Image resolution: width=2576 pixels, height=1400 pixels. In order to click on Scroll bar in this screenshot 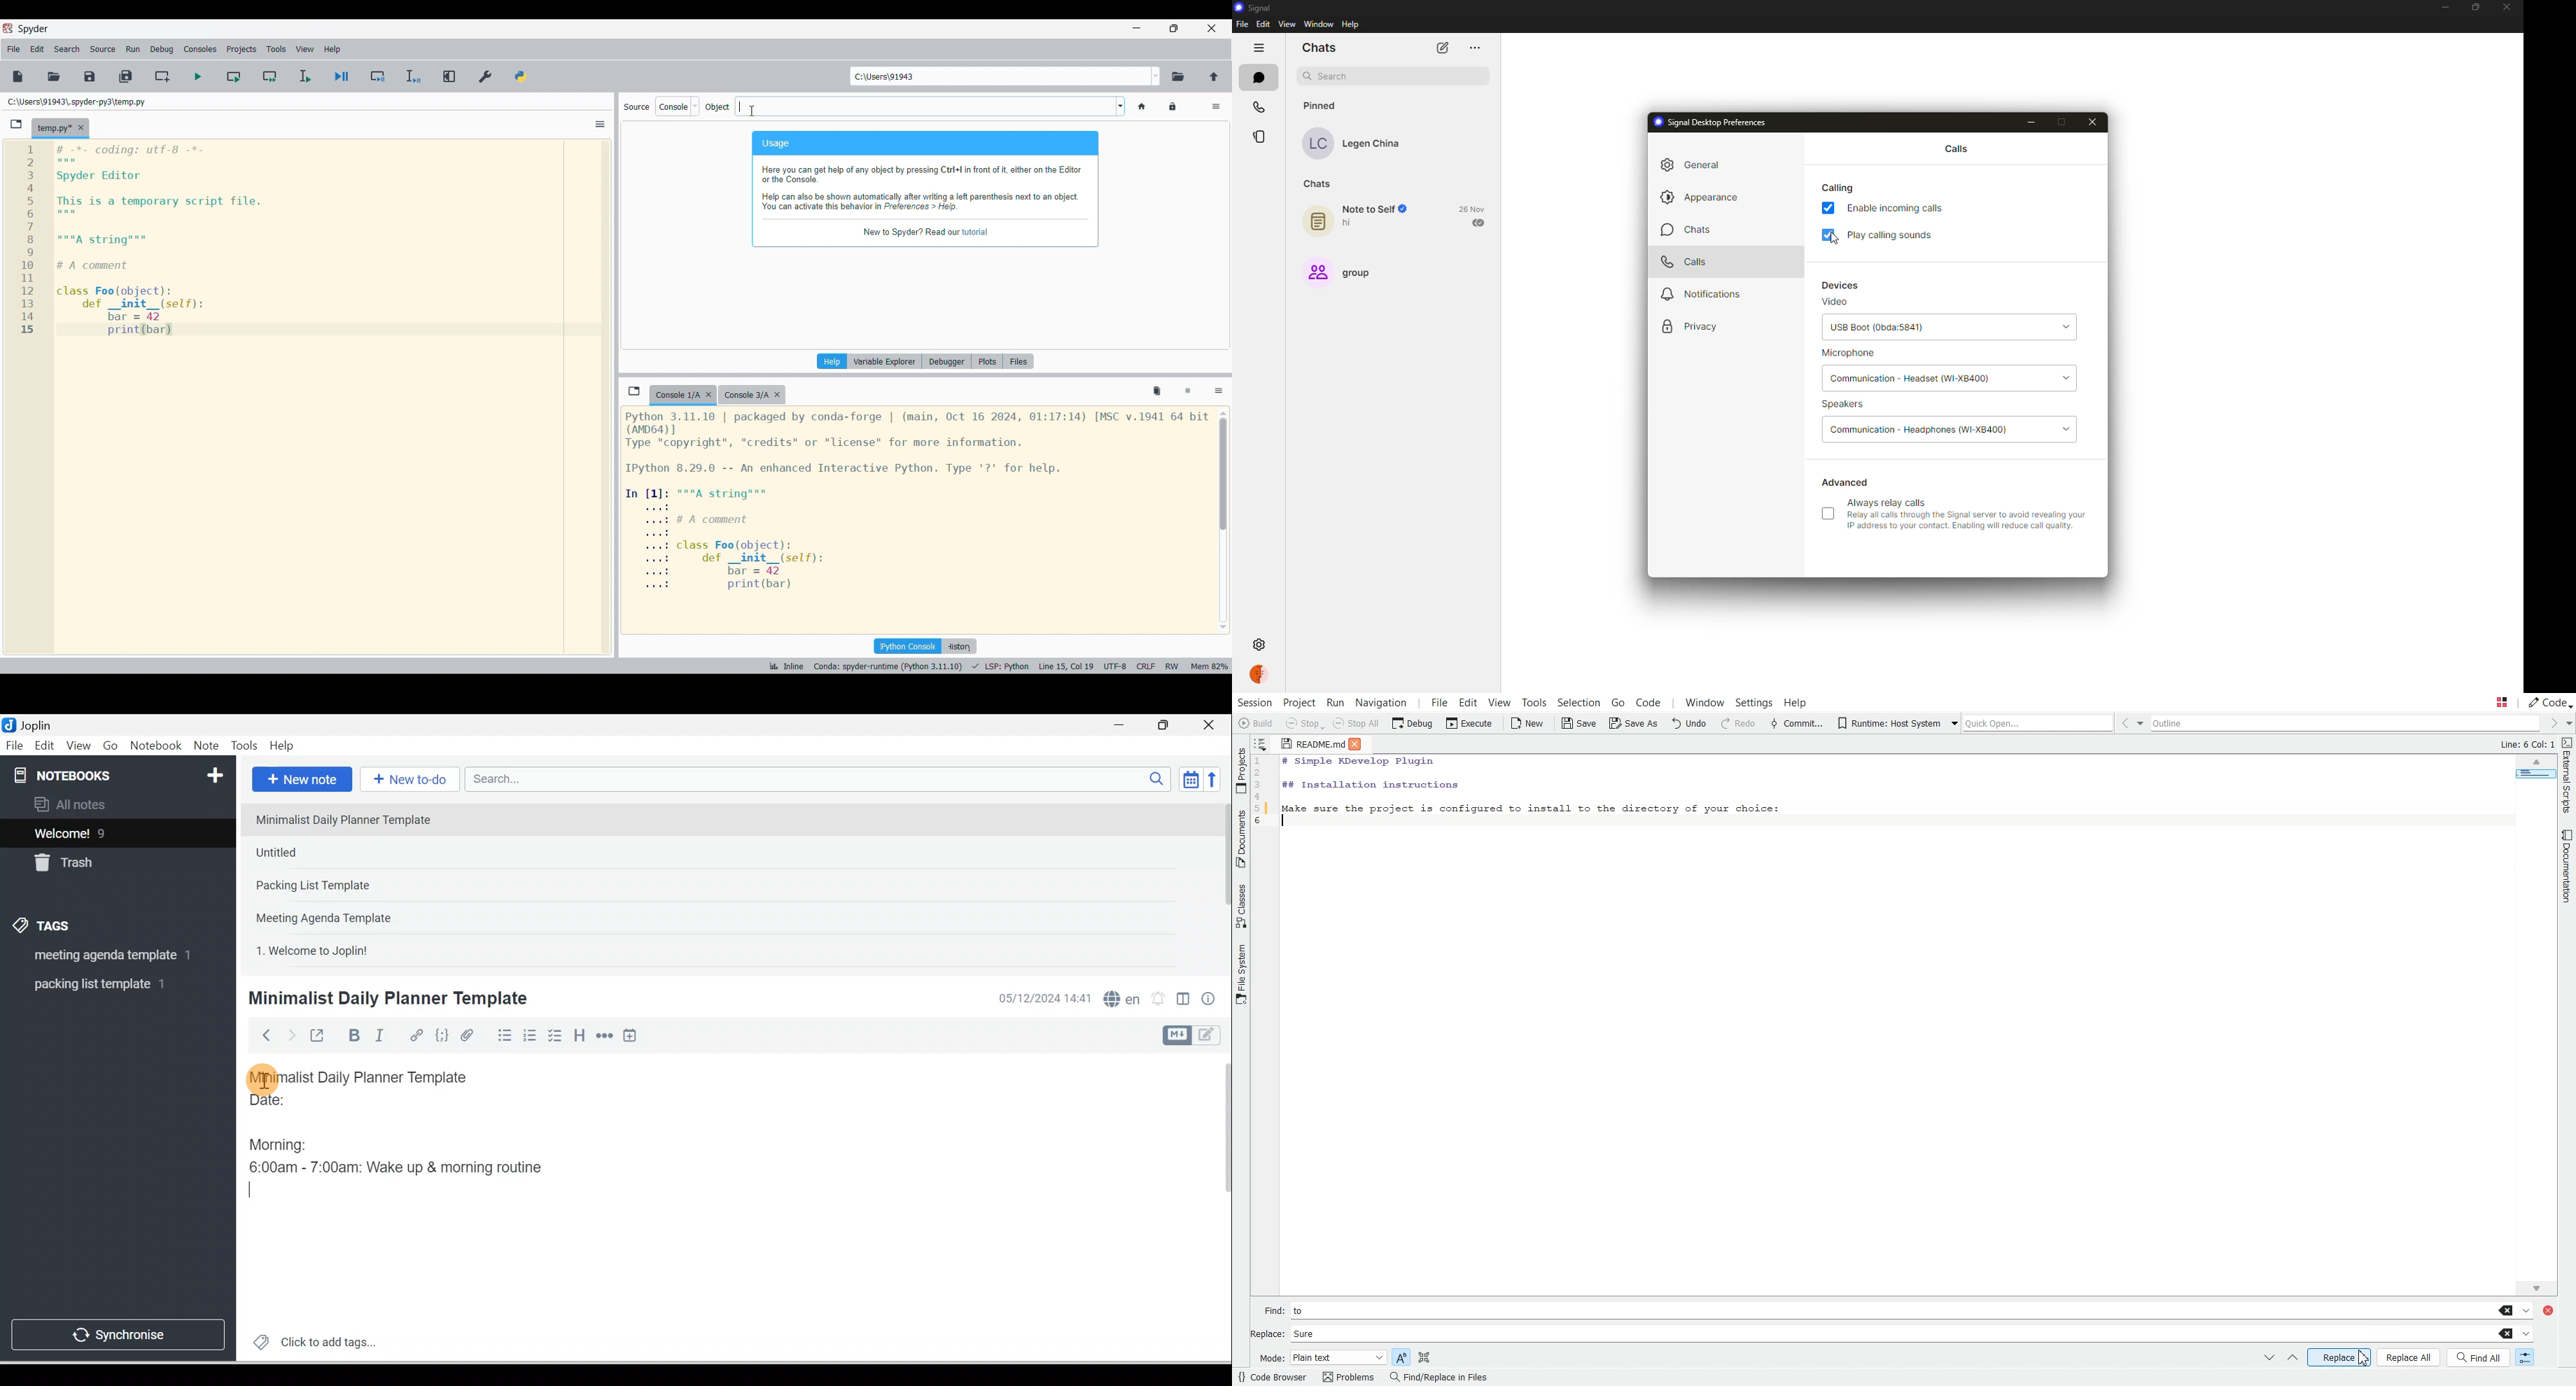, I will do `click(1222, 883)`.